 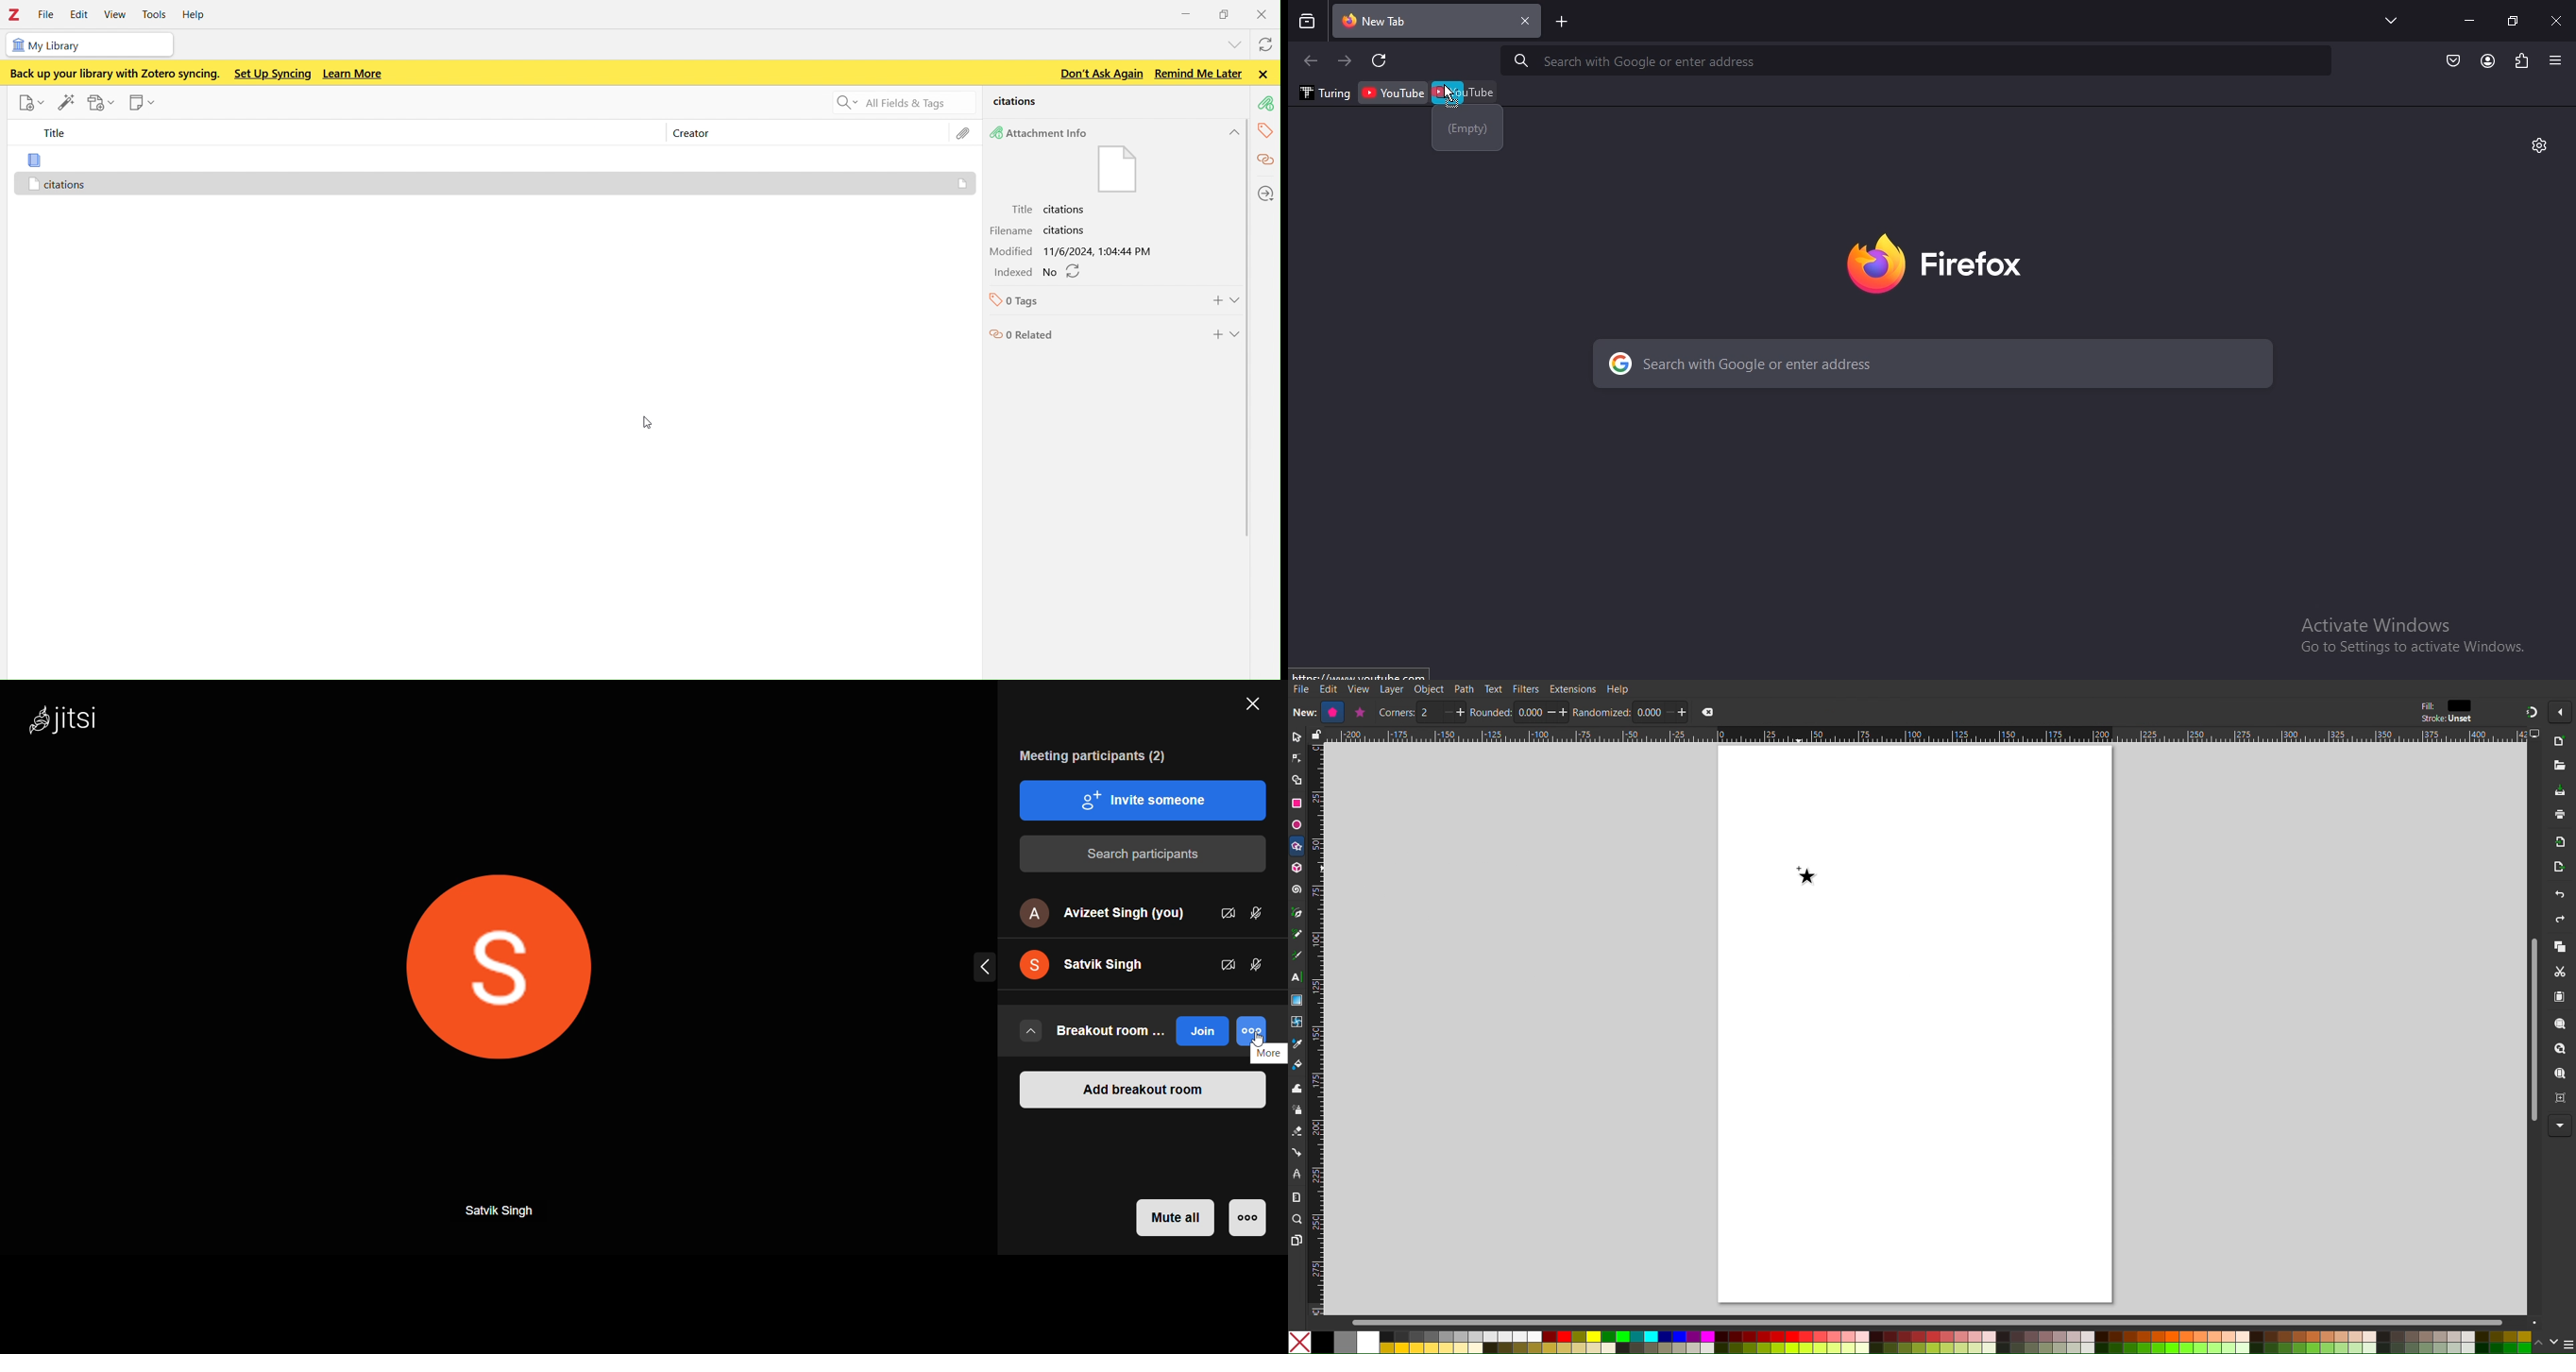 What do you see at coordinates (2539, 144) in the screenshot?
I see `settings` at bounding box center [2539, 144].